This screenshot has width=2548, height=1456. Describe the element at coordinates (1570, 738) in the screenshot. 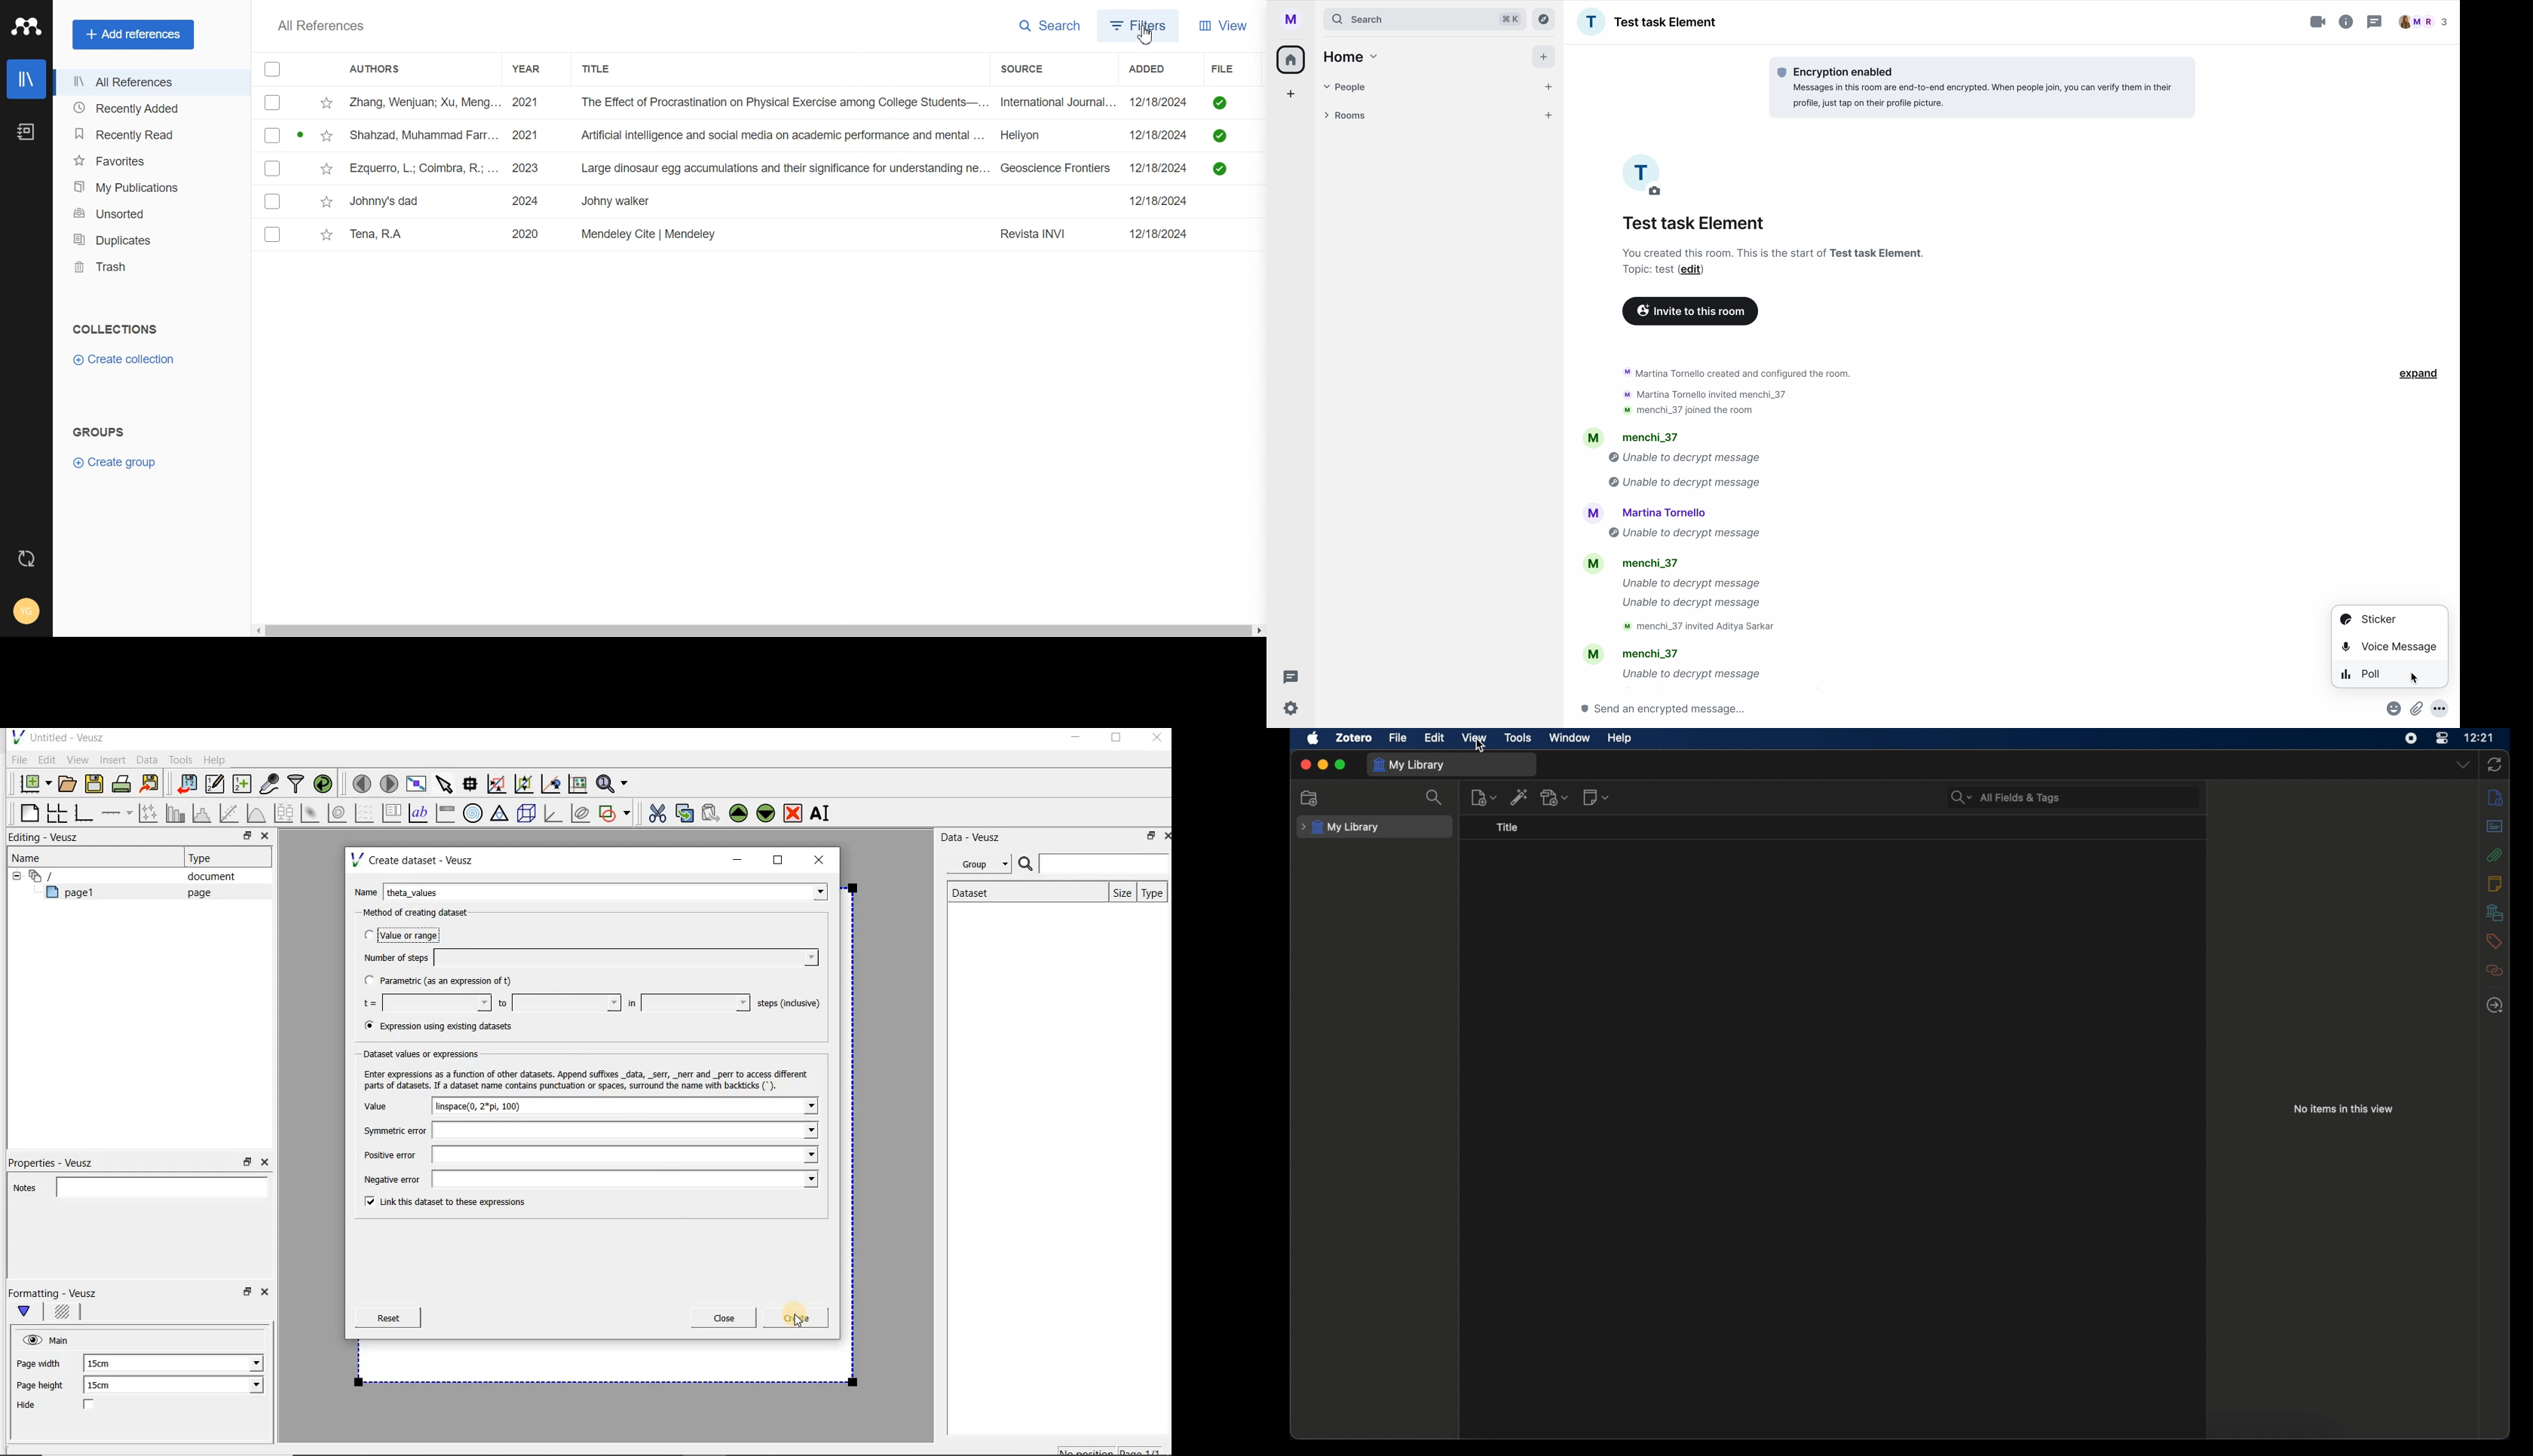

I see `window` at that location.